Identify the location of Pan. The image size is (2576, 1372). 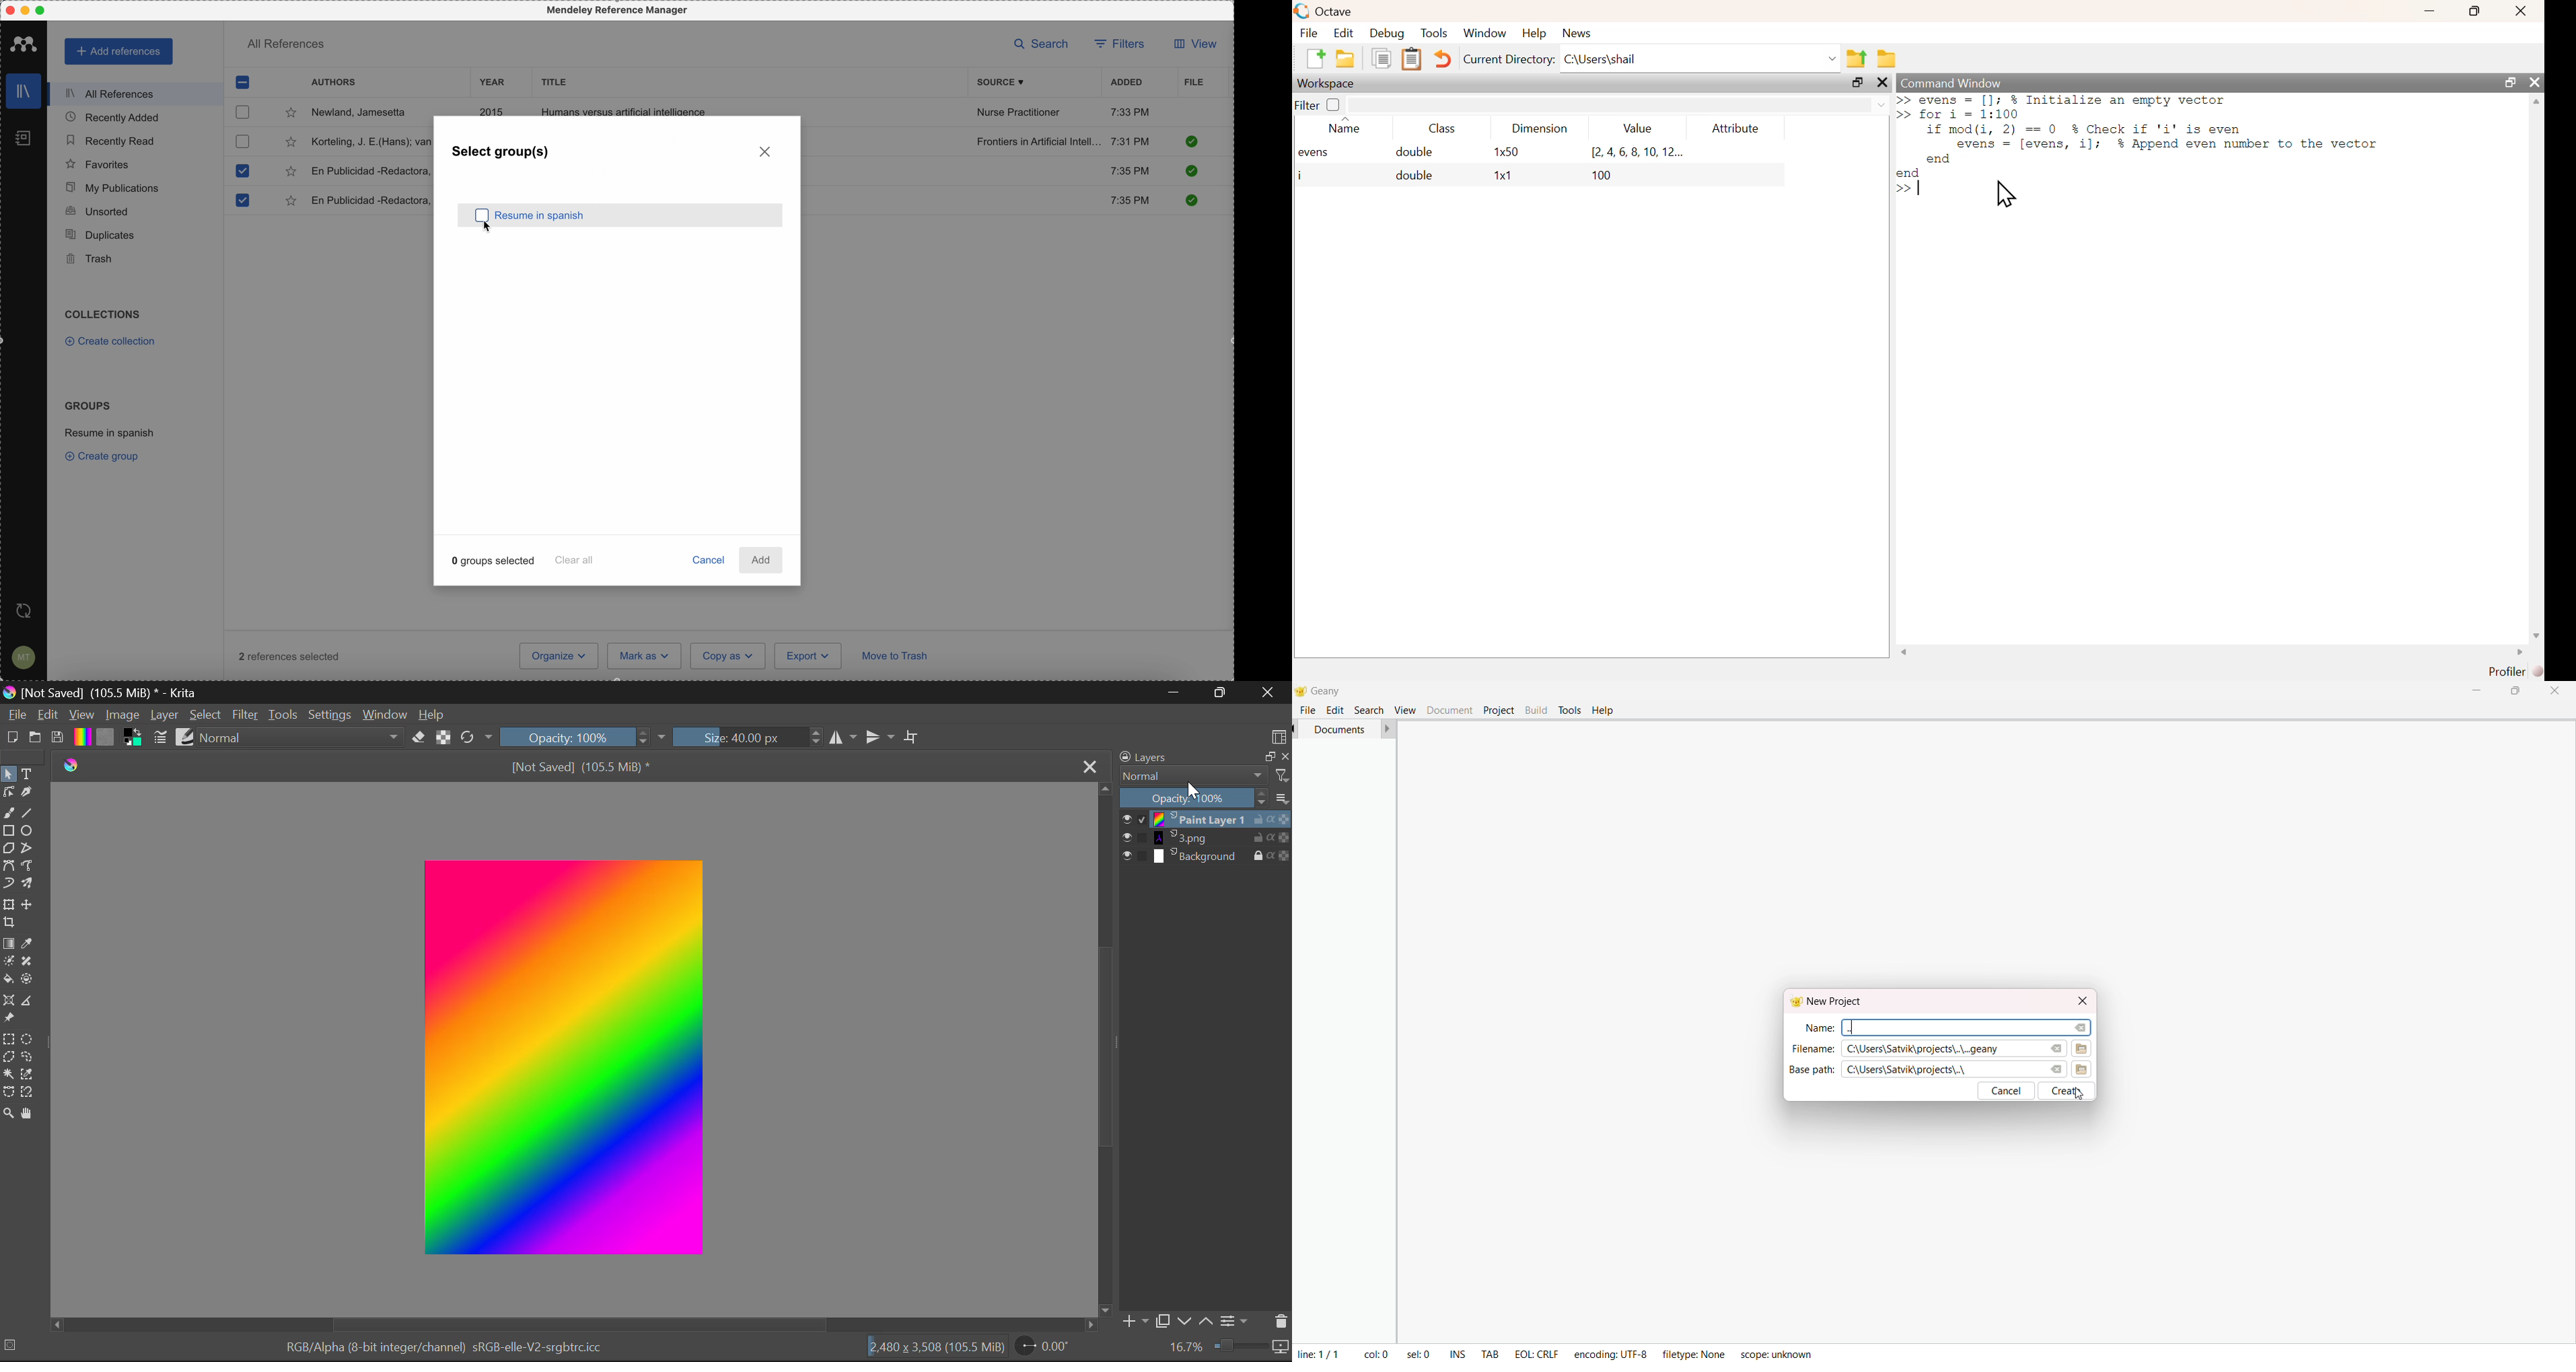
(29, 1114).